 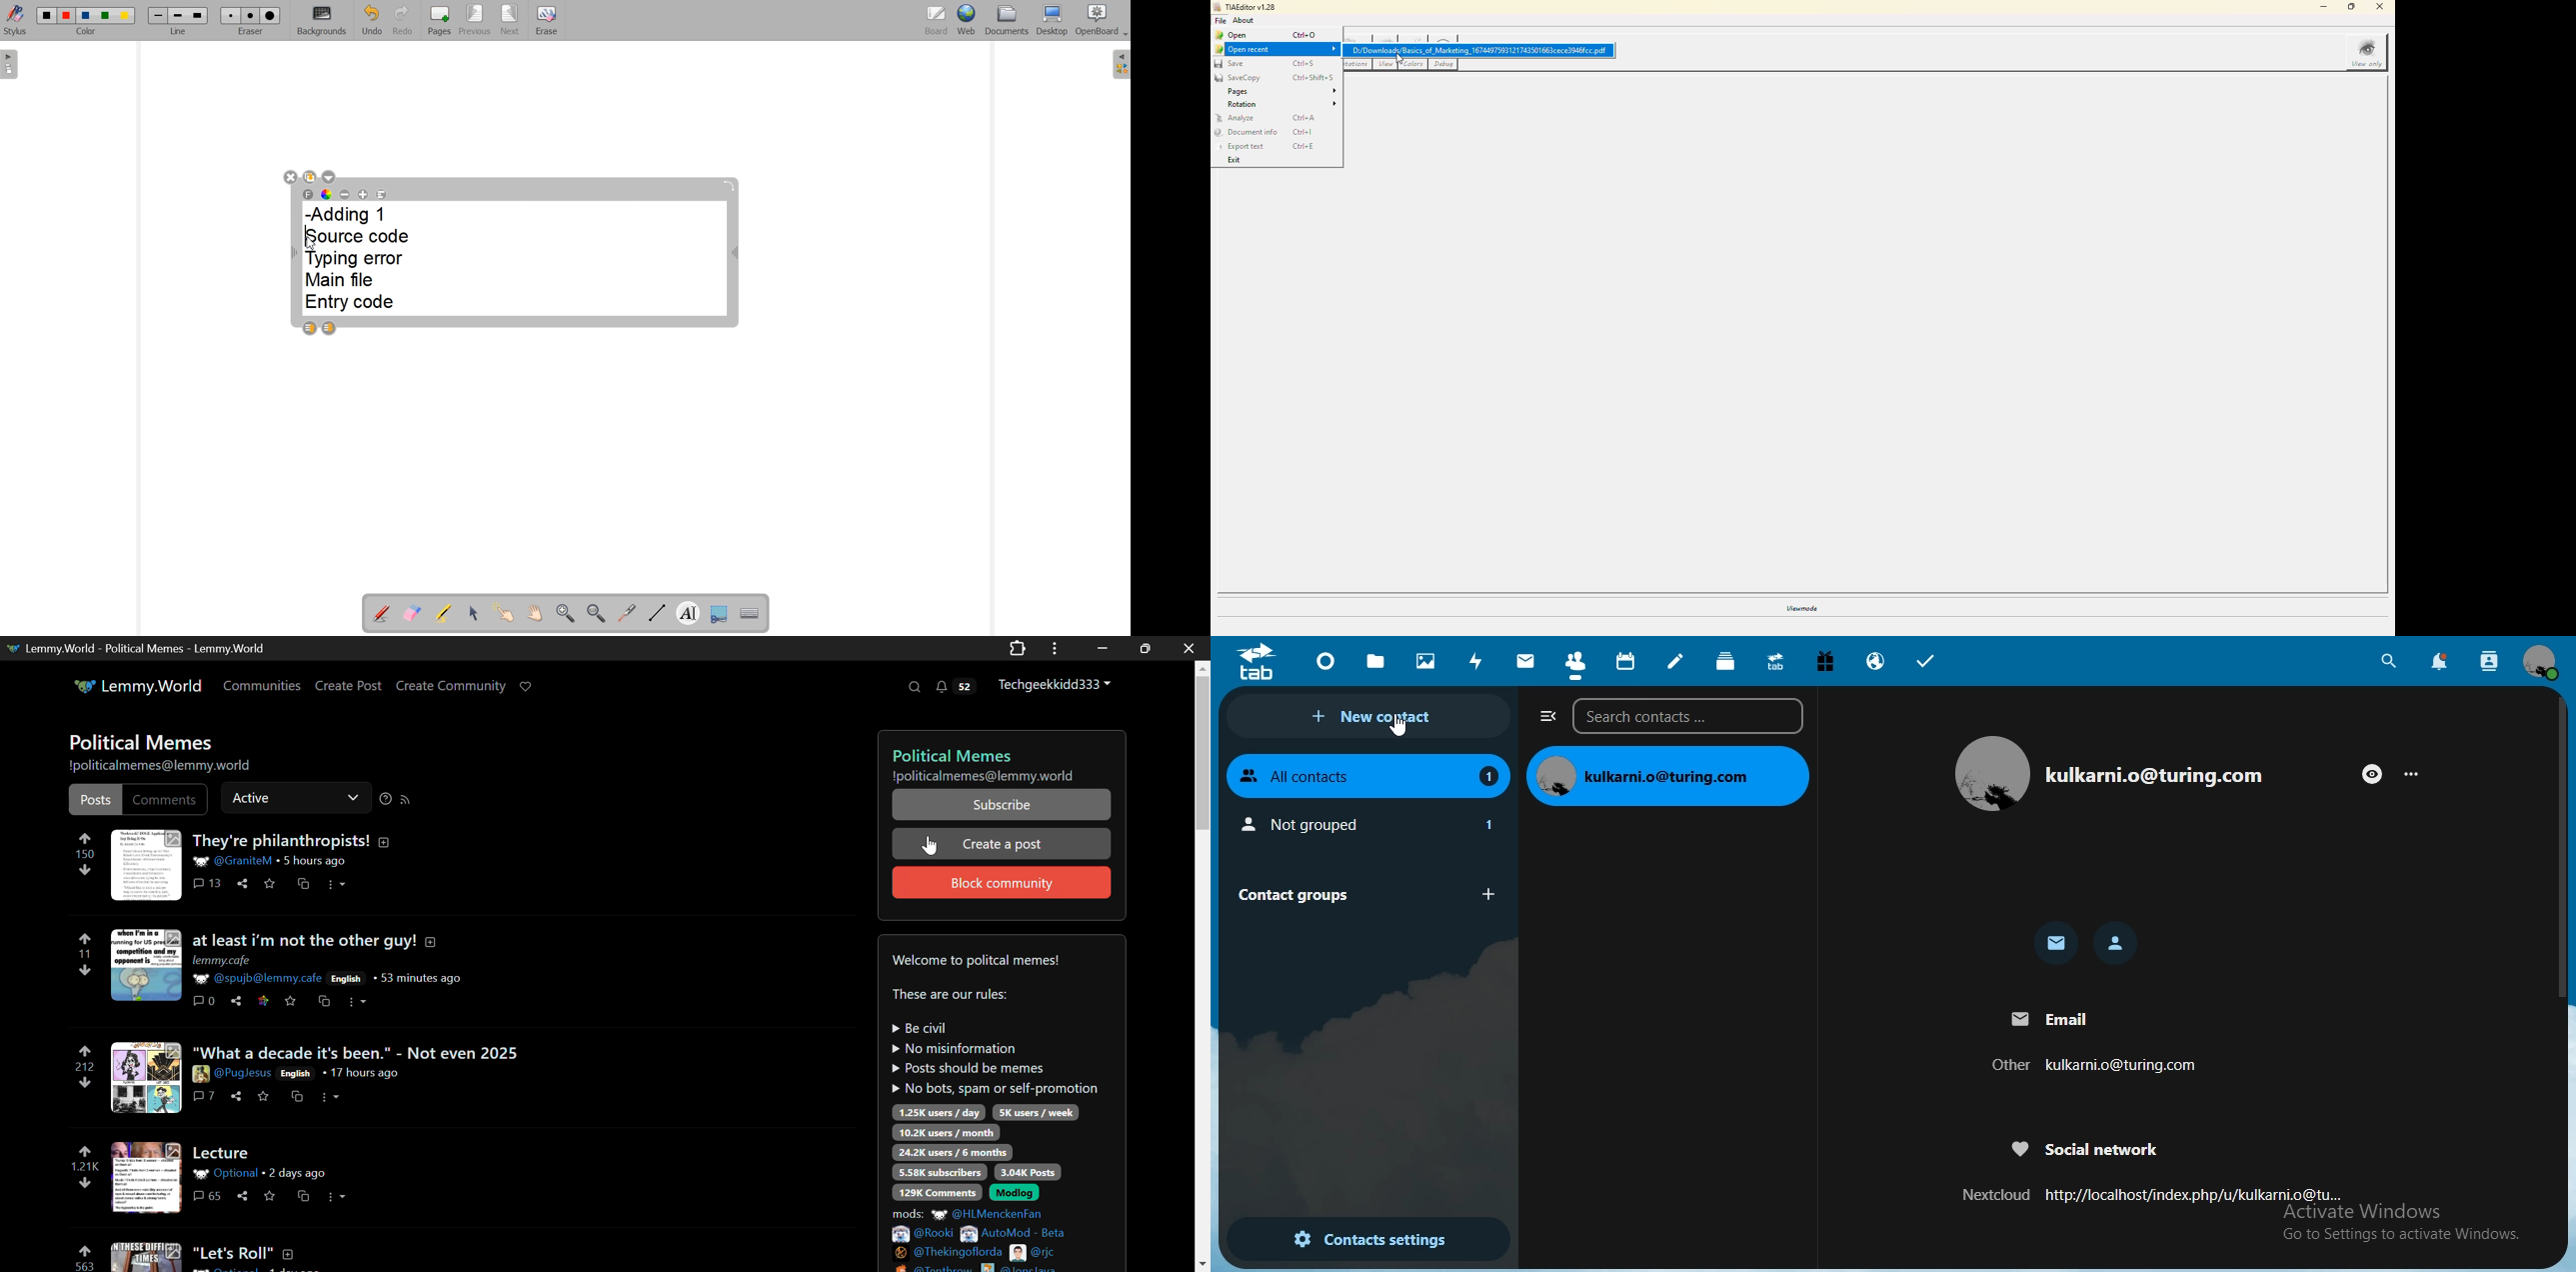 What do you see at coordinates (406, 799) in the screenshot?
I see `RSS` at bounding box center [406, 799].